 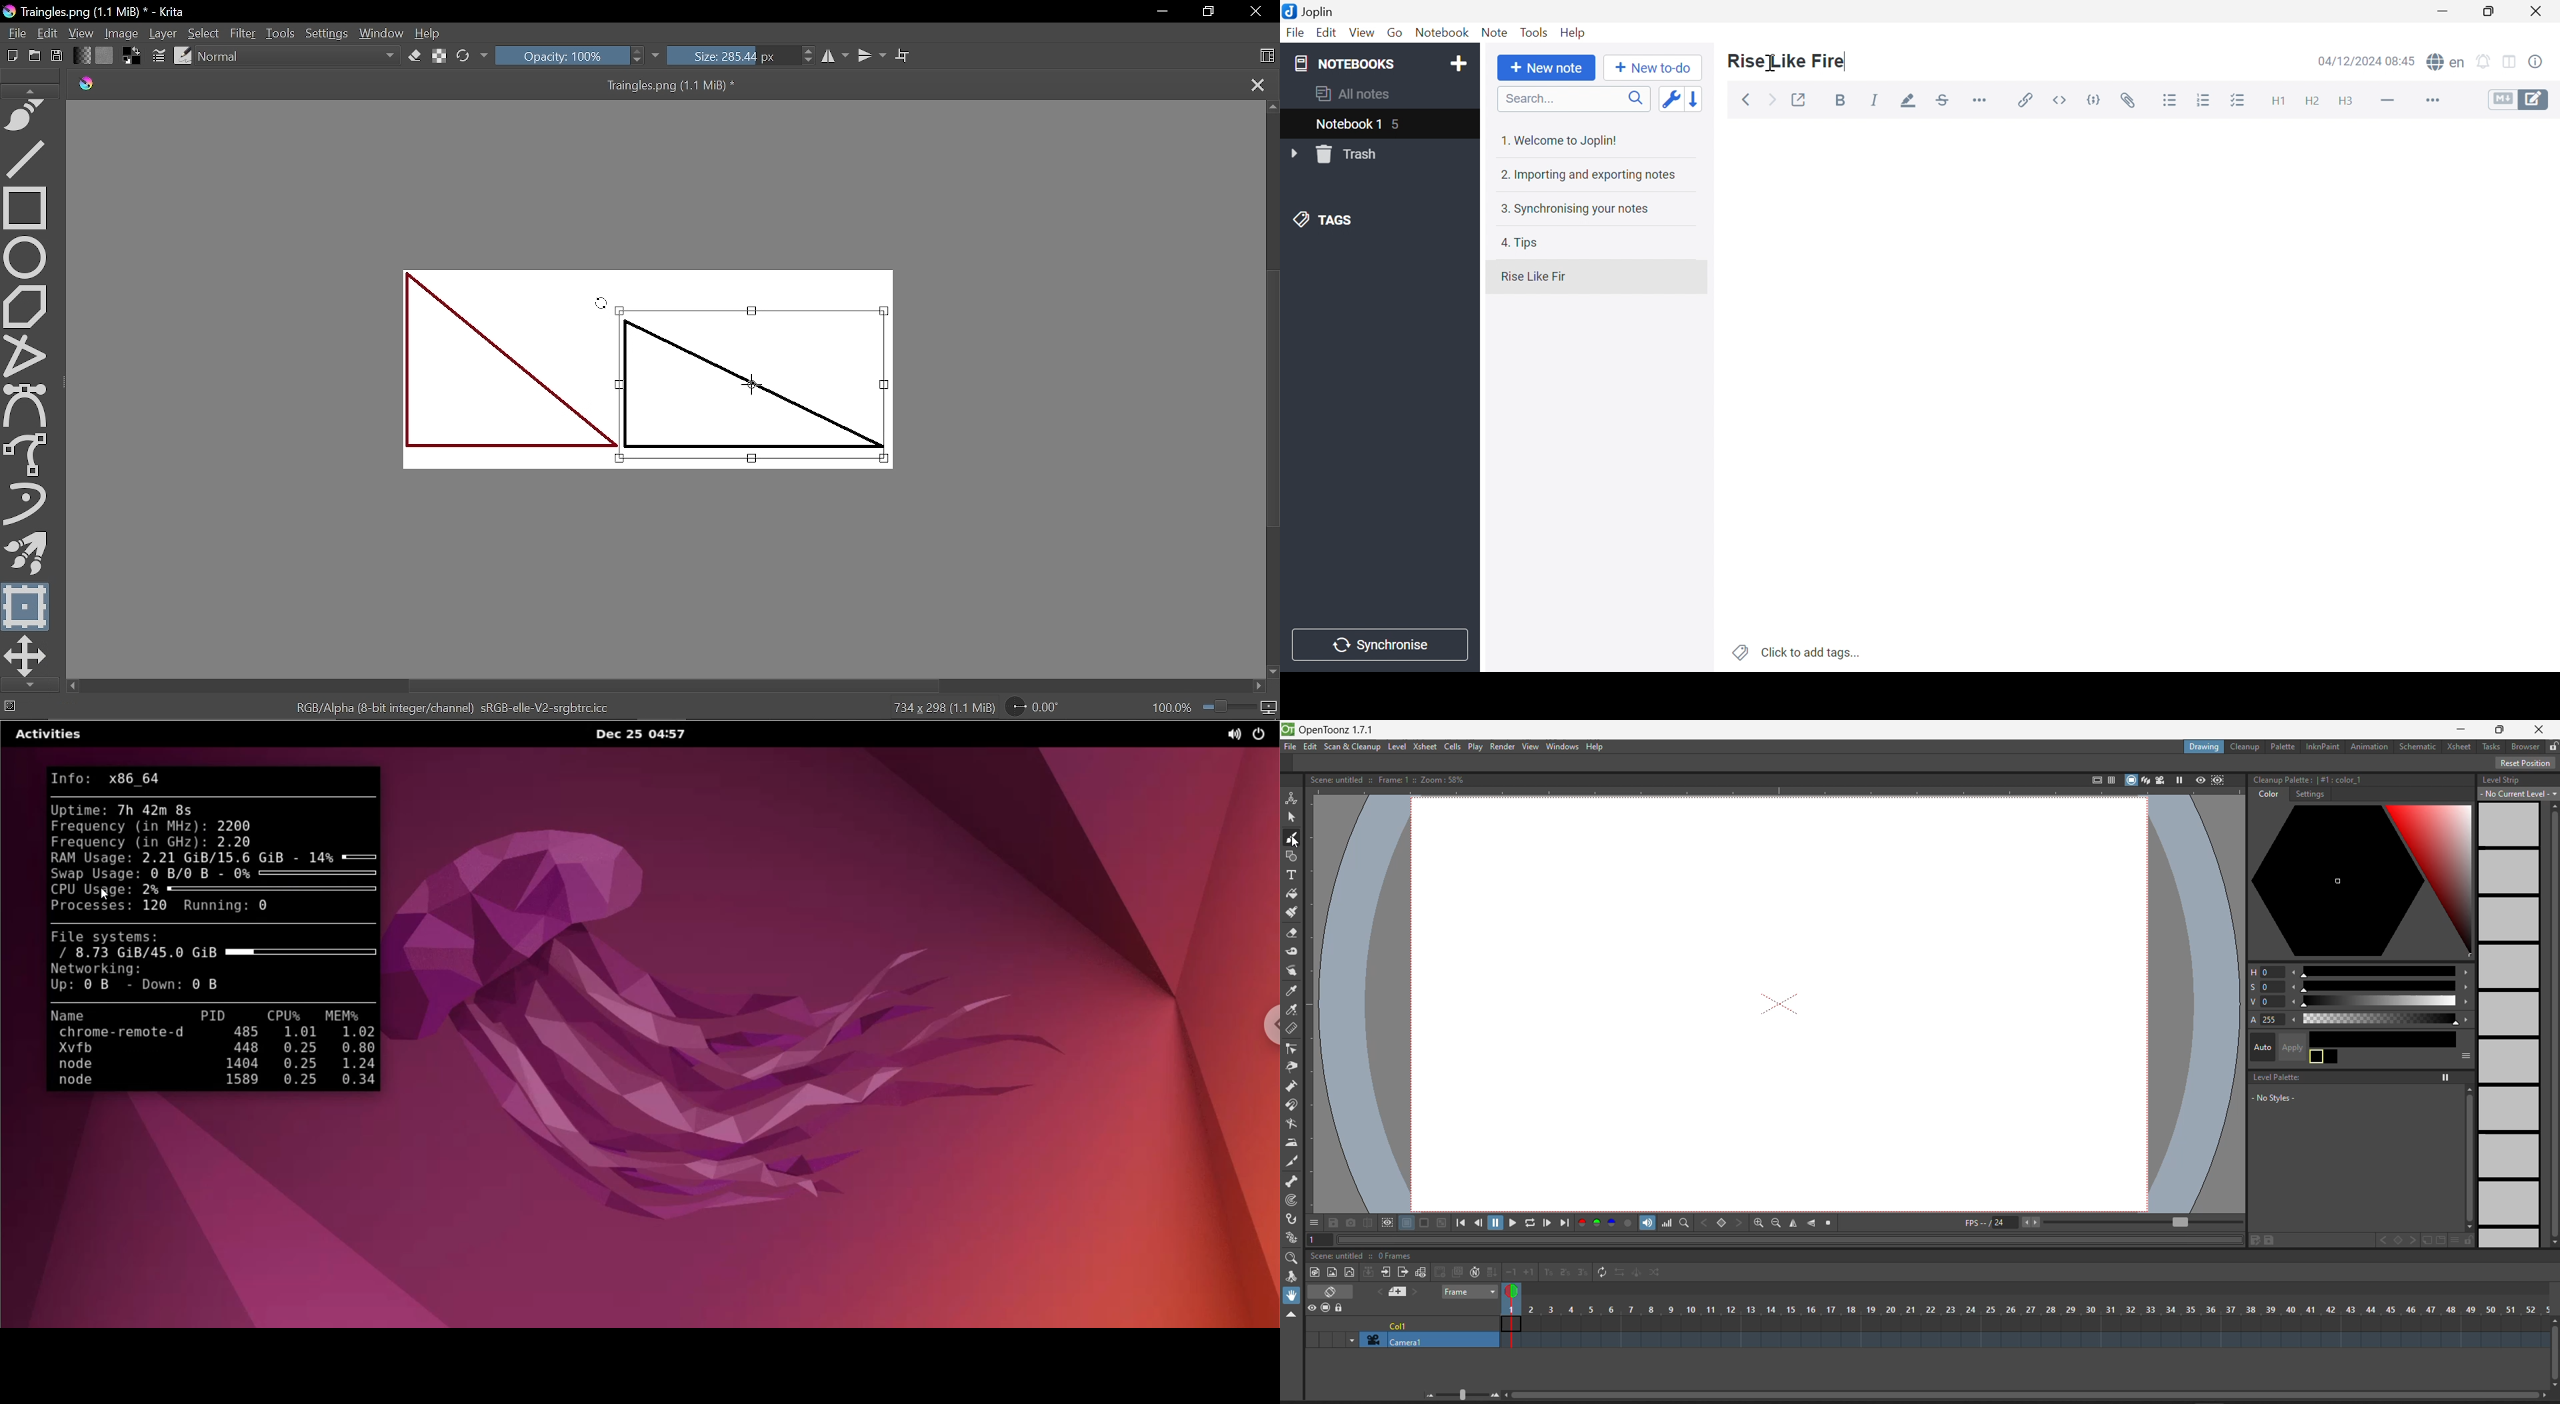 What do you see at coordinates (27, 554) in the screenshot?
I see `Multibrush tool` at bounding box center [27, 554].